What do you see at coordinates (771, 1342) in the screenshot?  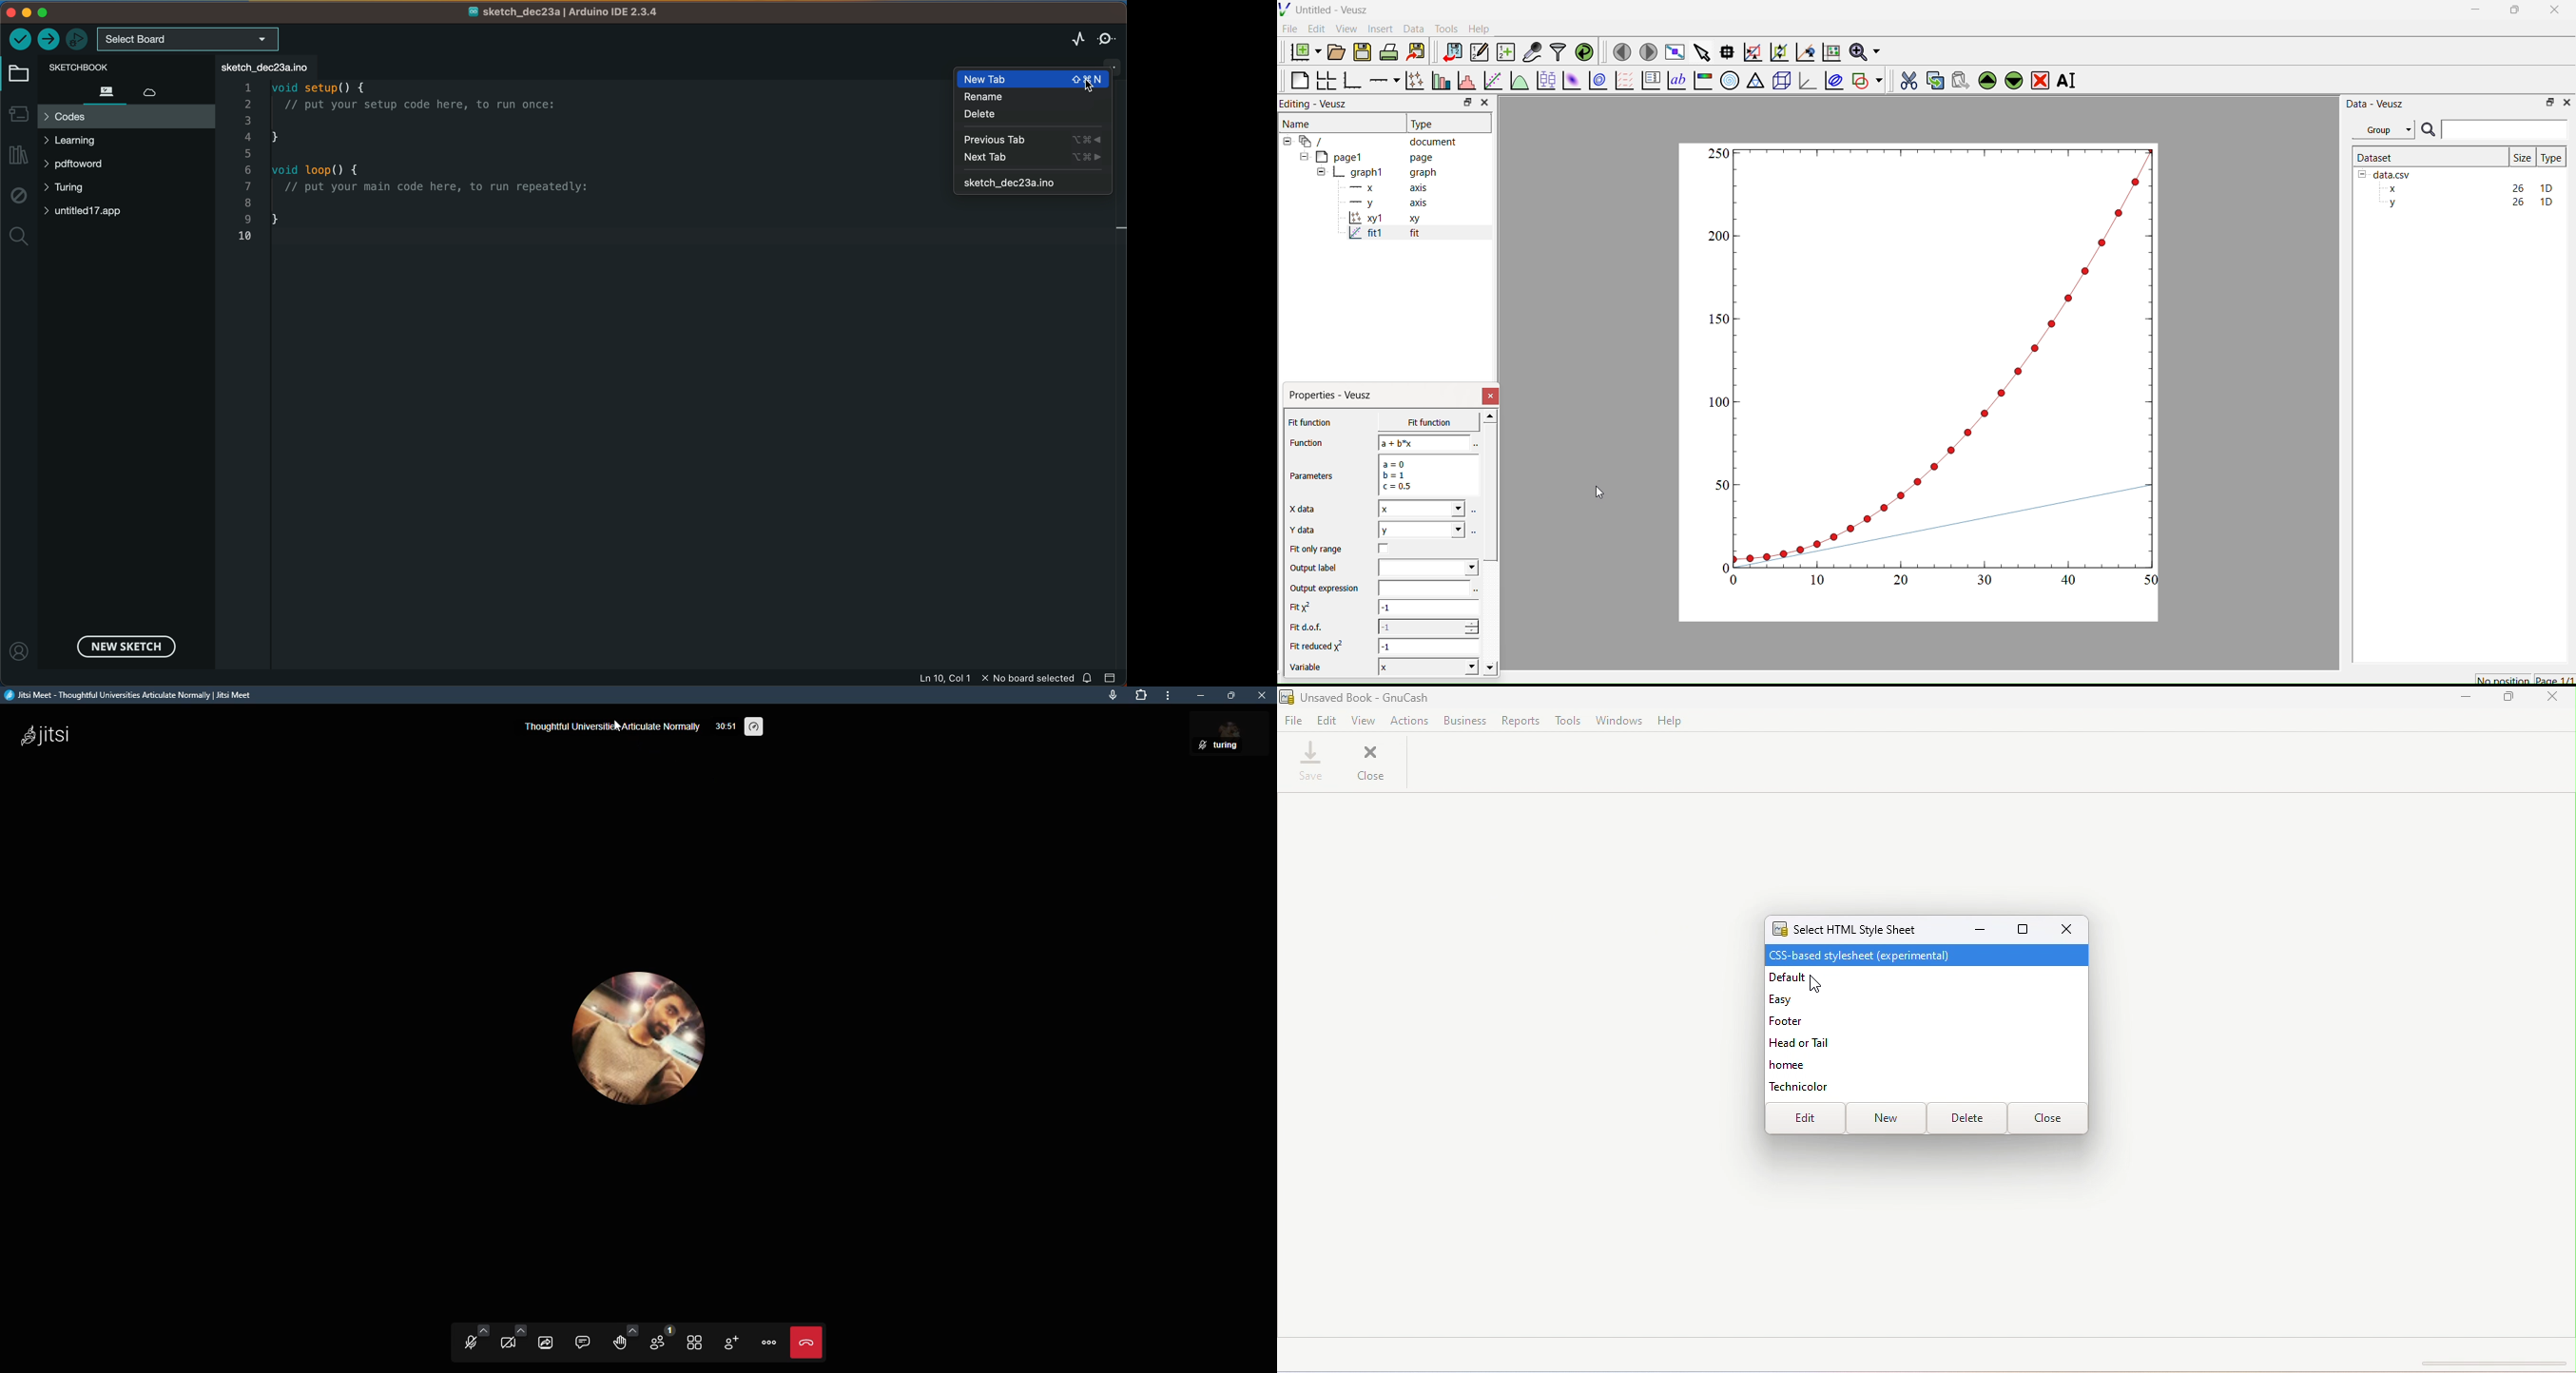 I see `more actions` at bounding box center [771, 1342].